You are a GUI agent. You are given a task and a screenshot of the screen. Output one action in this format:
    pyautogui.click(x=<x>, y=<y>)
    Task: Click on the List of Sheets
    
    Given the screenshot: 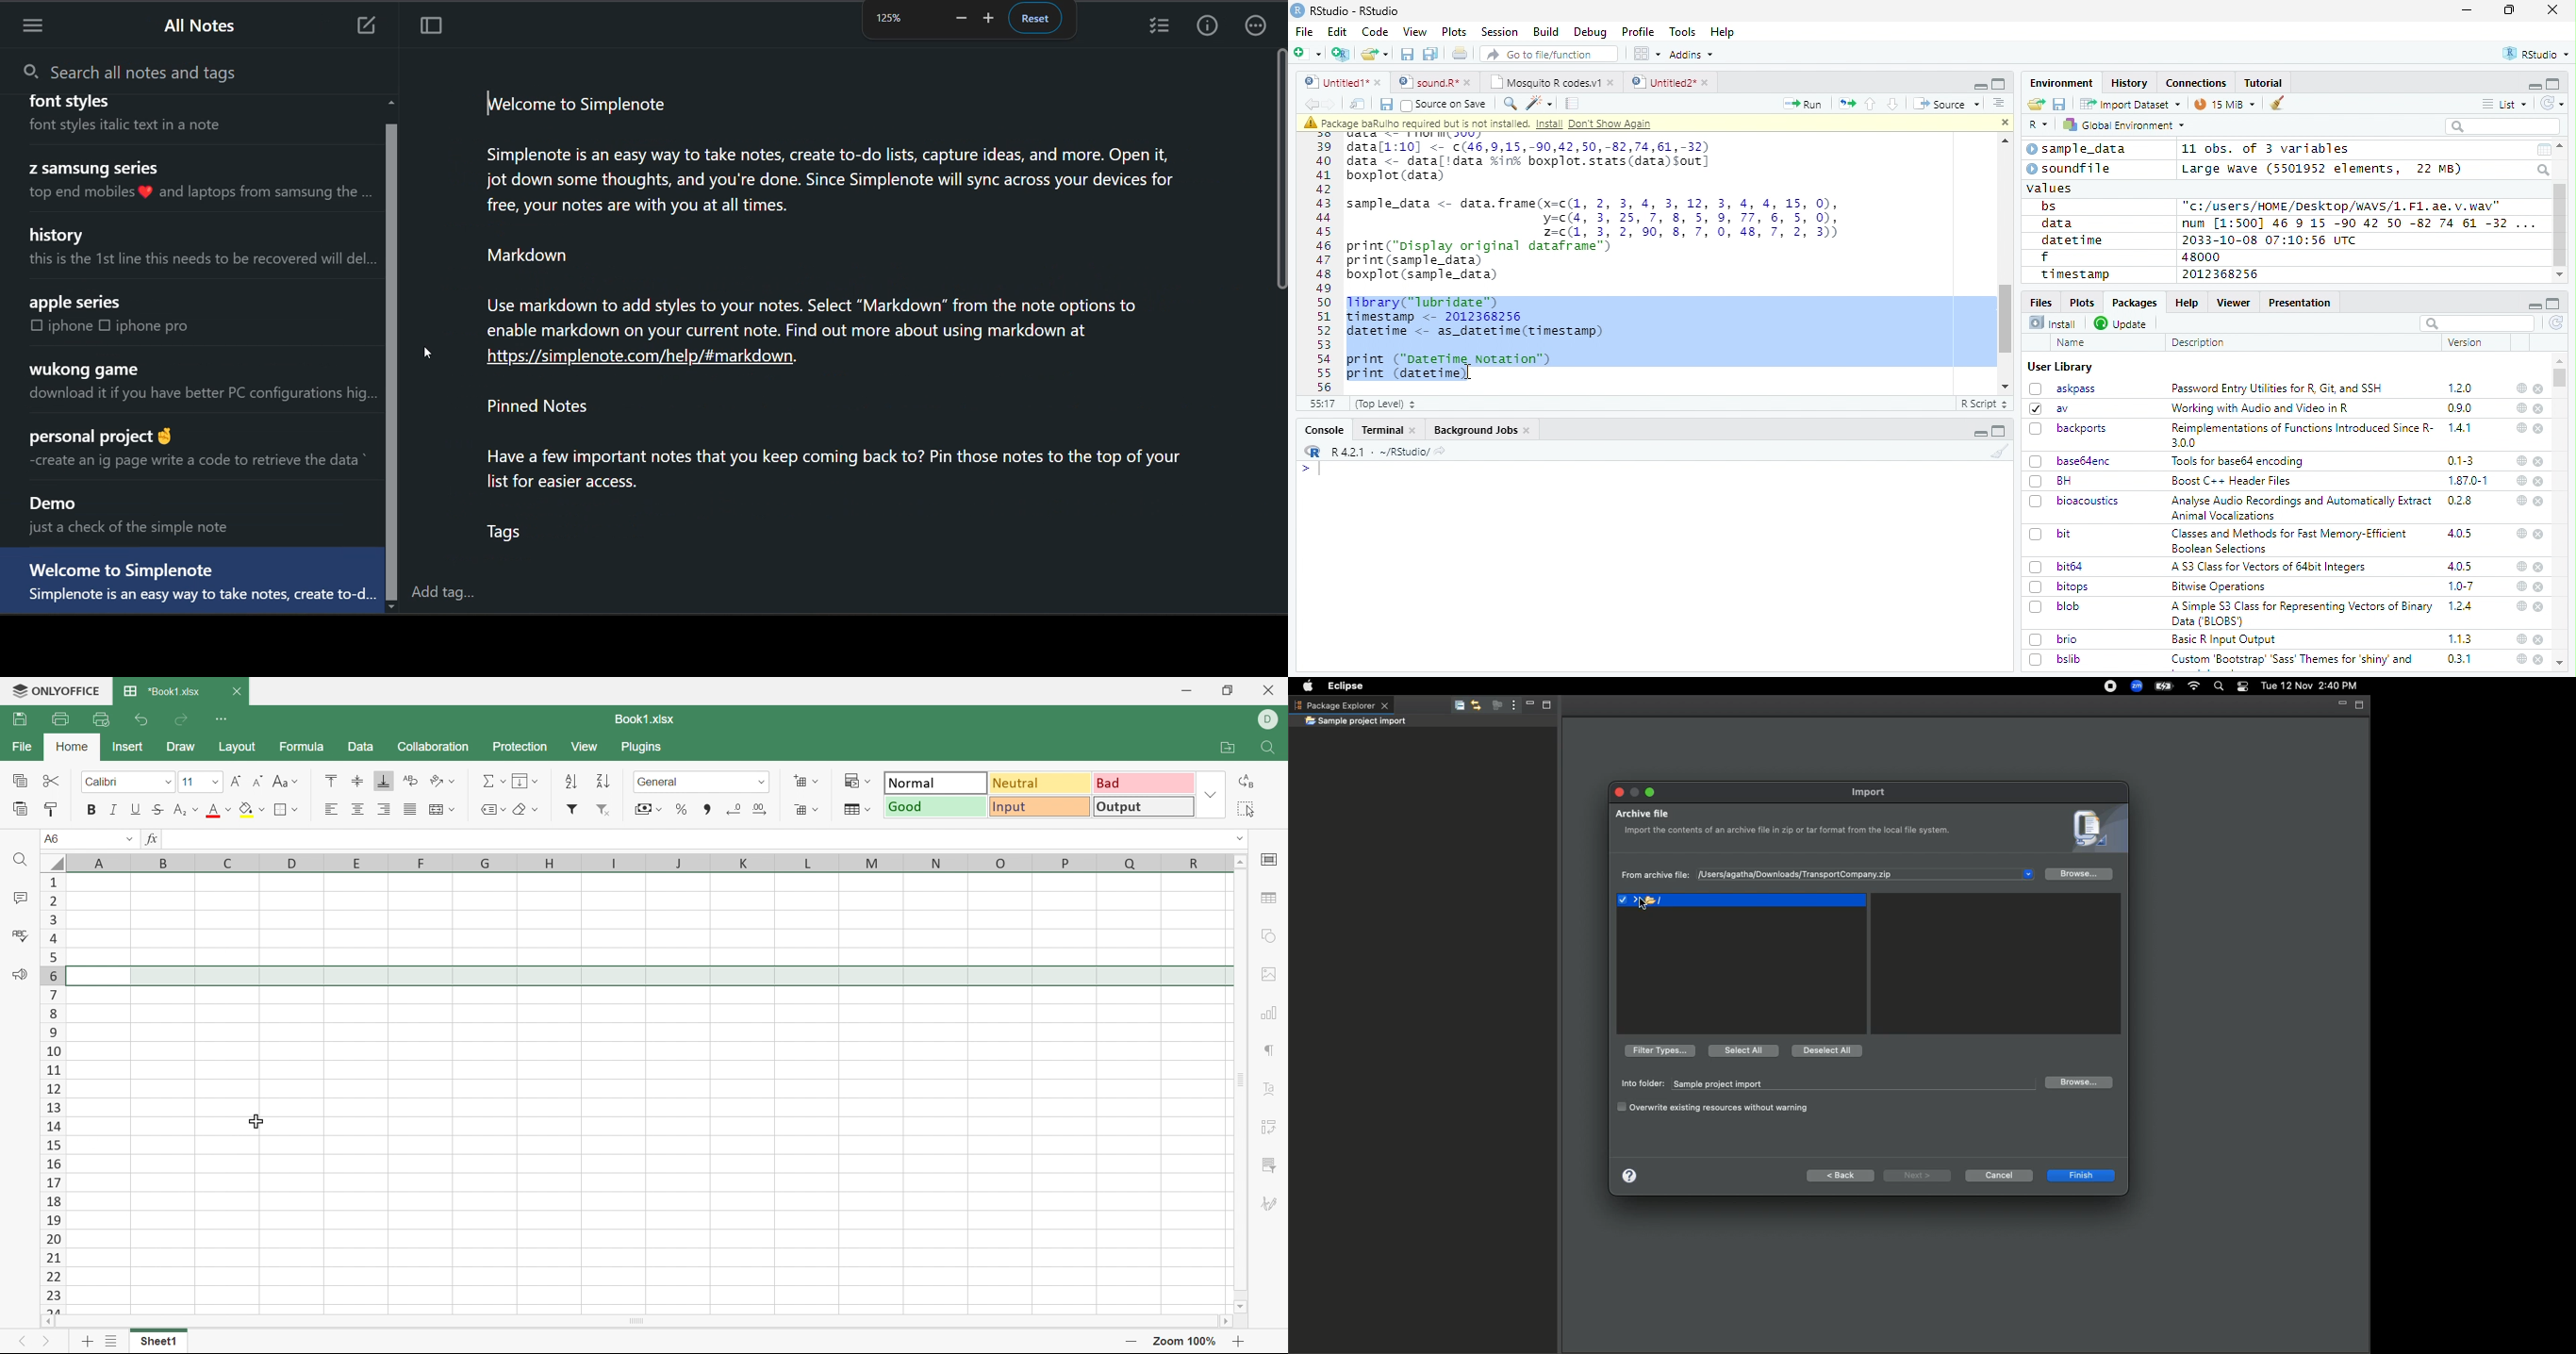 What is the action you would take?
    pyautogui.click(x=113, y=1341)
    